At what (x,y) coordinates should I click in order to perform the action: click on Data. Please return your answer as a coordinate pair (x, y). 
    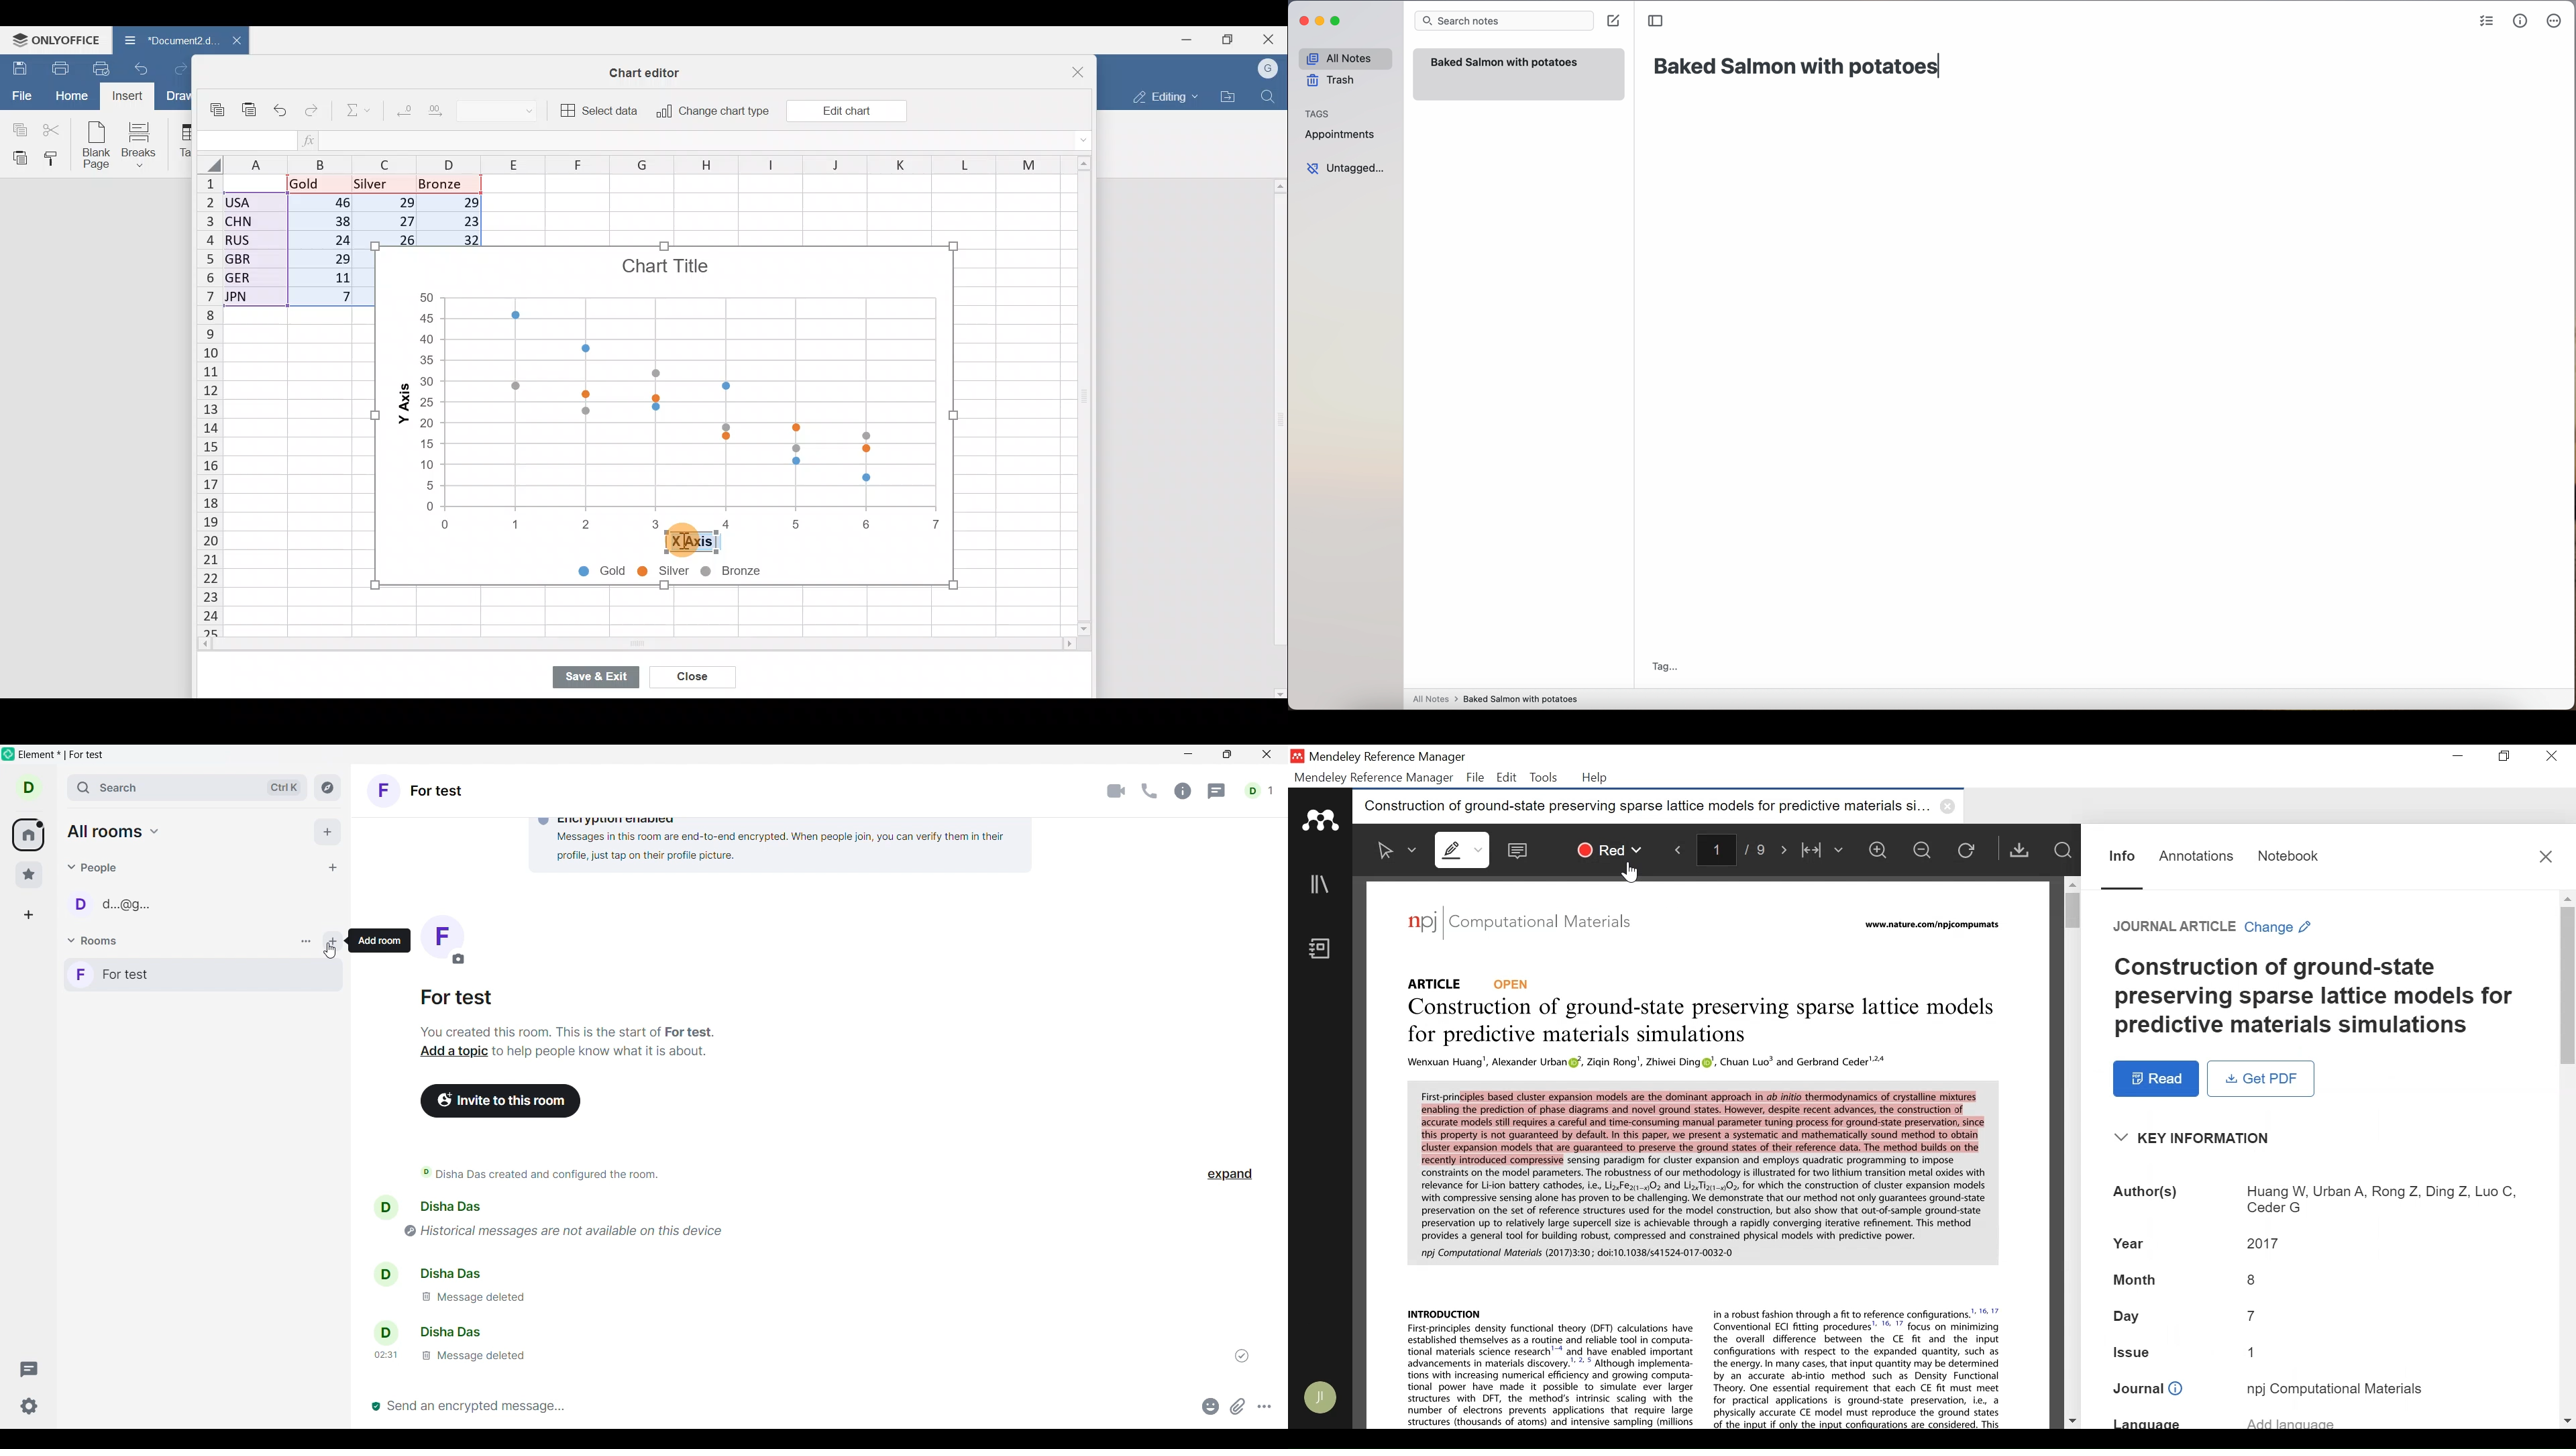
    Looking at the image, I should click on (295, 245).